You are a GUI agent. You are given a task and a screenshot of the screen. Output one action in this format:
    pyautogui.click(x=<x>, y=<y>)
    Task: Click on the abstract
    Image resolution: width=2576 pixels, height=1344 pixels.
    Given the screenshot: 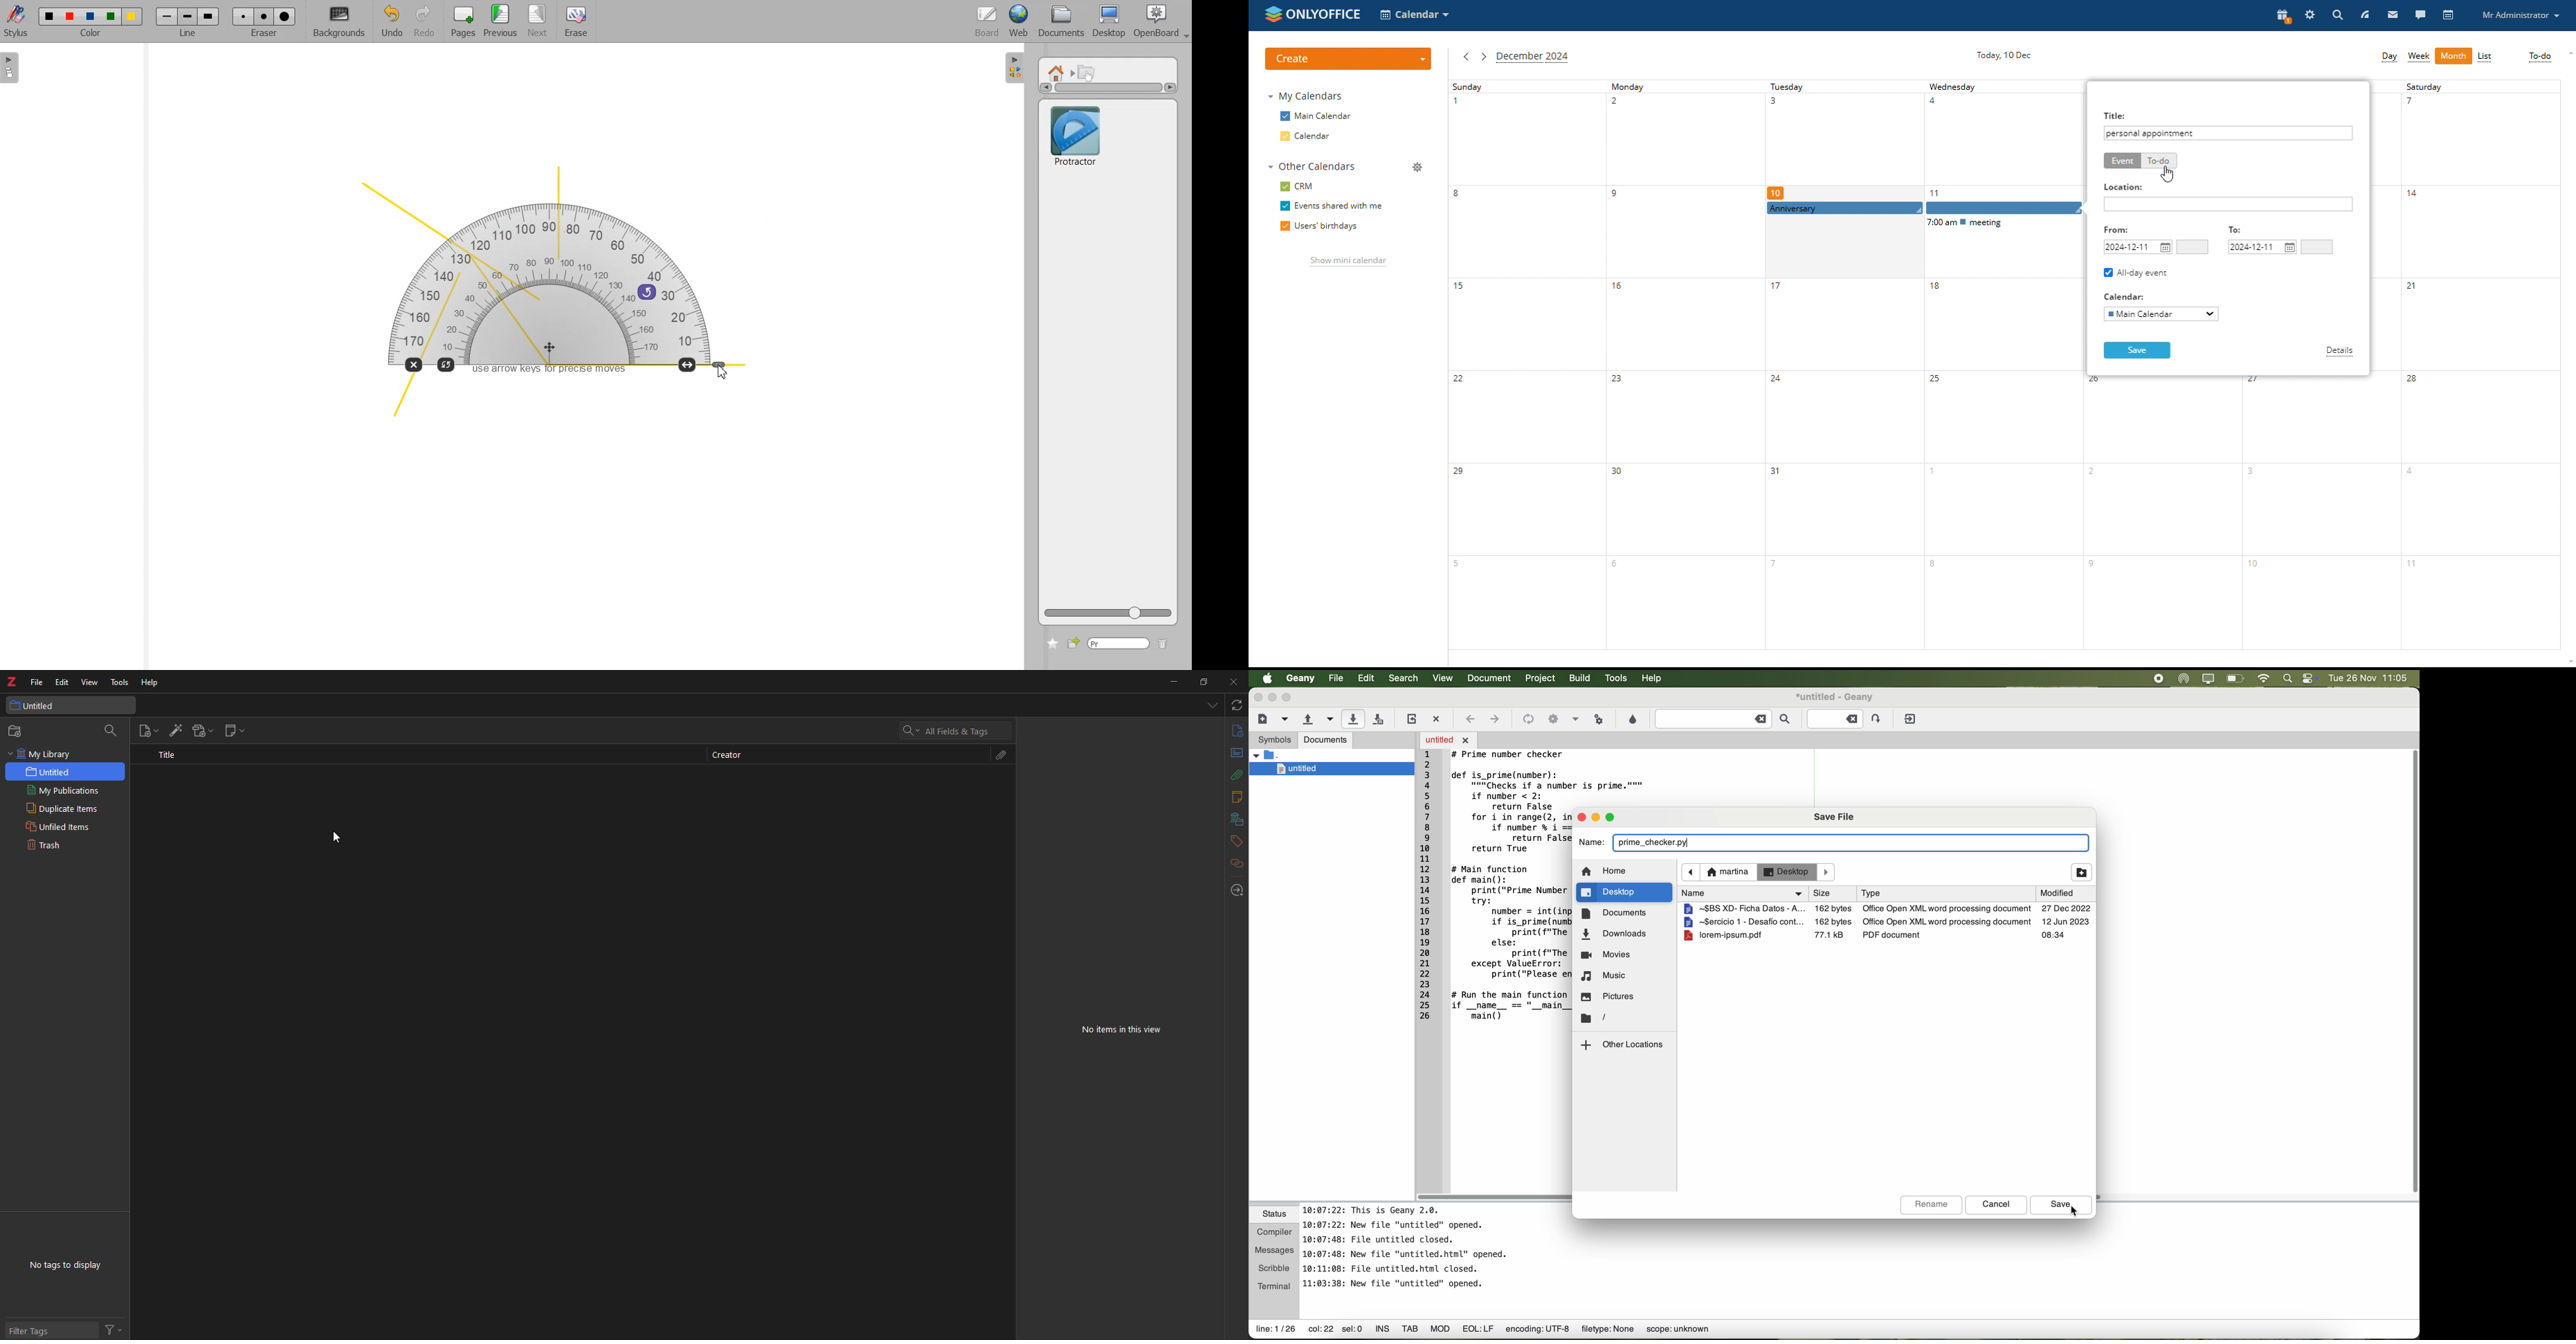 What is the action you would take?
    pyautogui.click(x=1236, y=753)
    